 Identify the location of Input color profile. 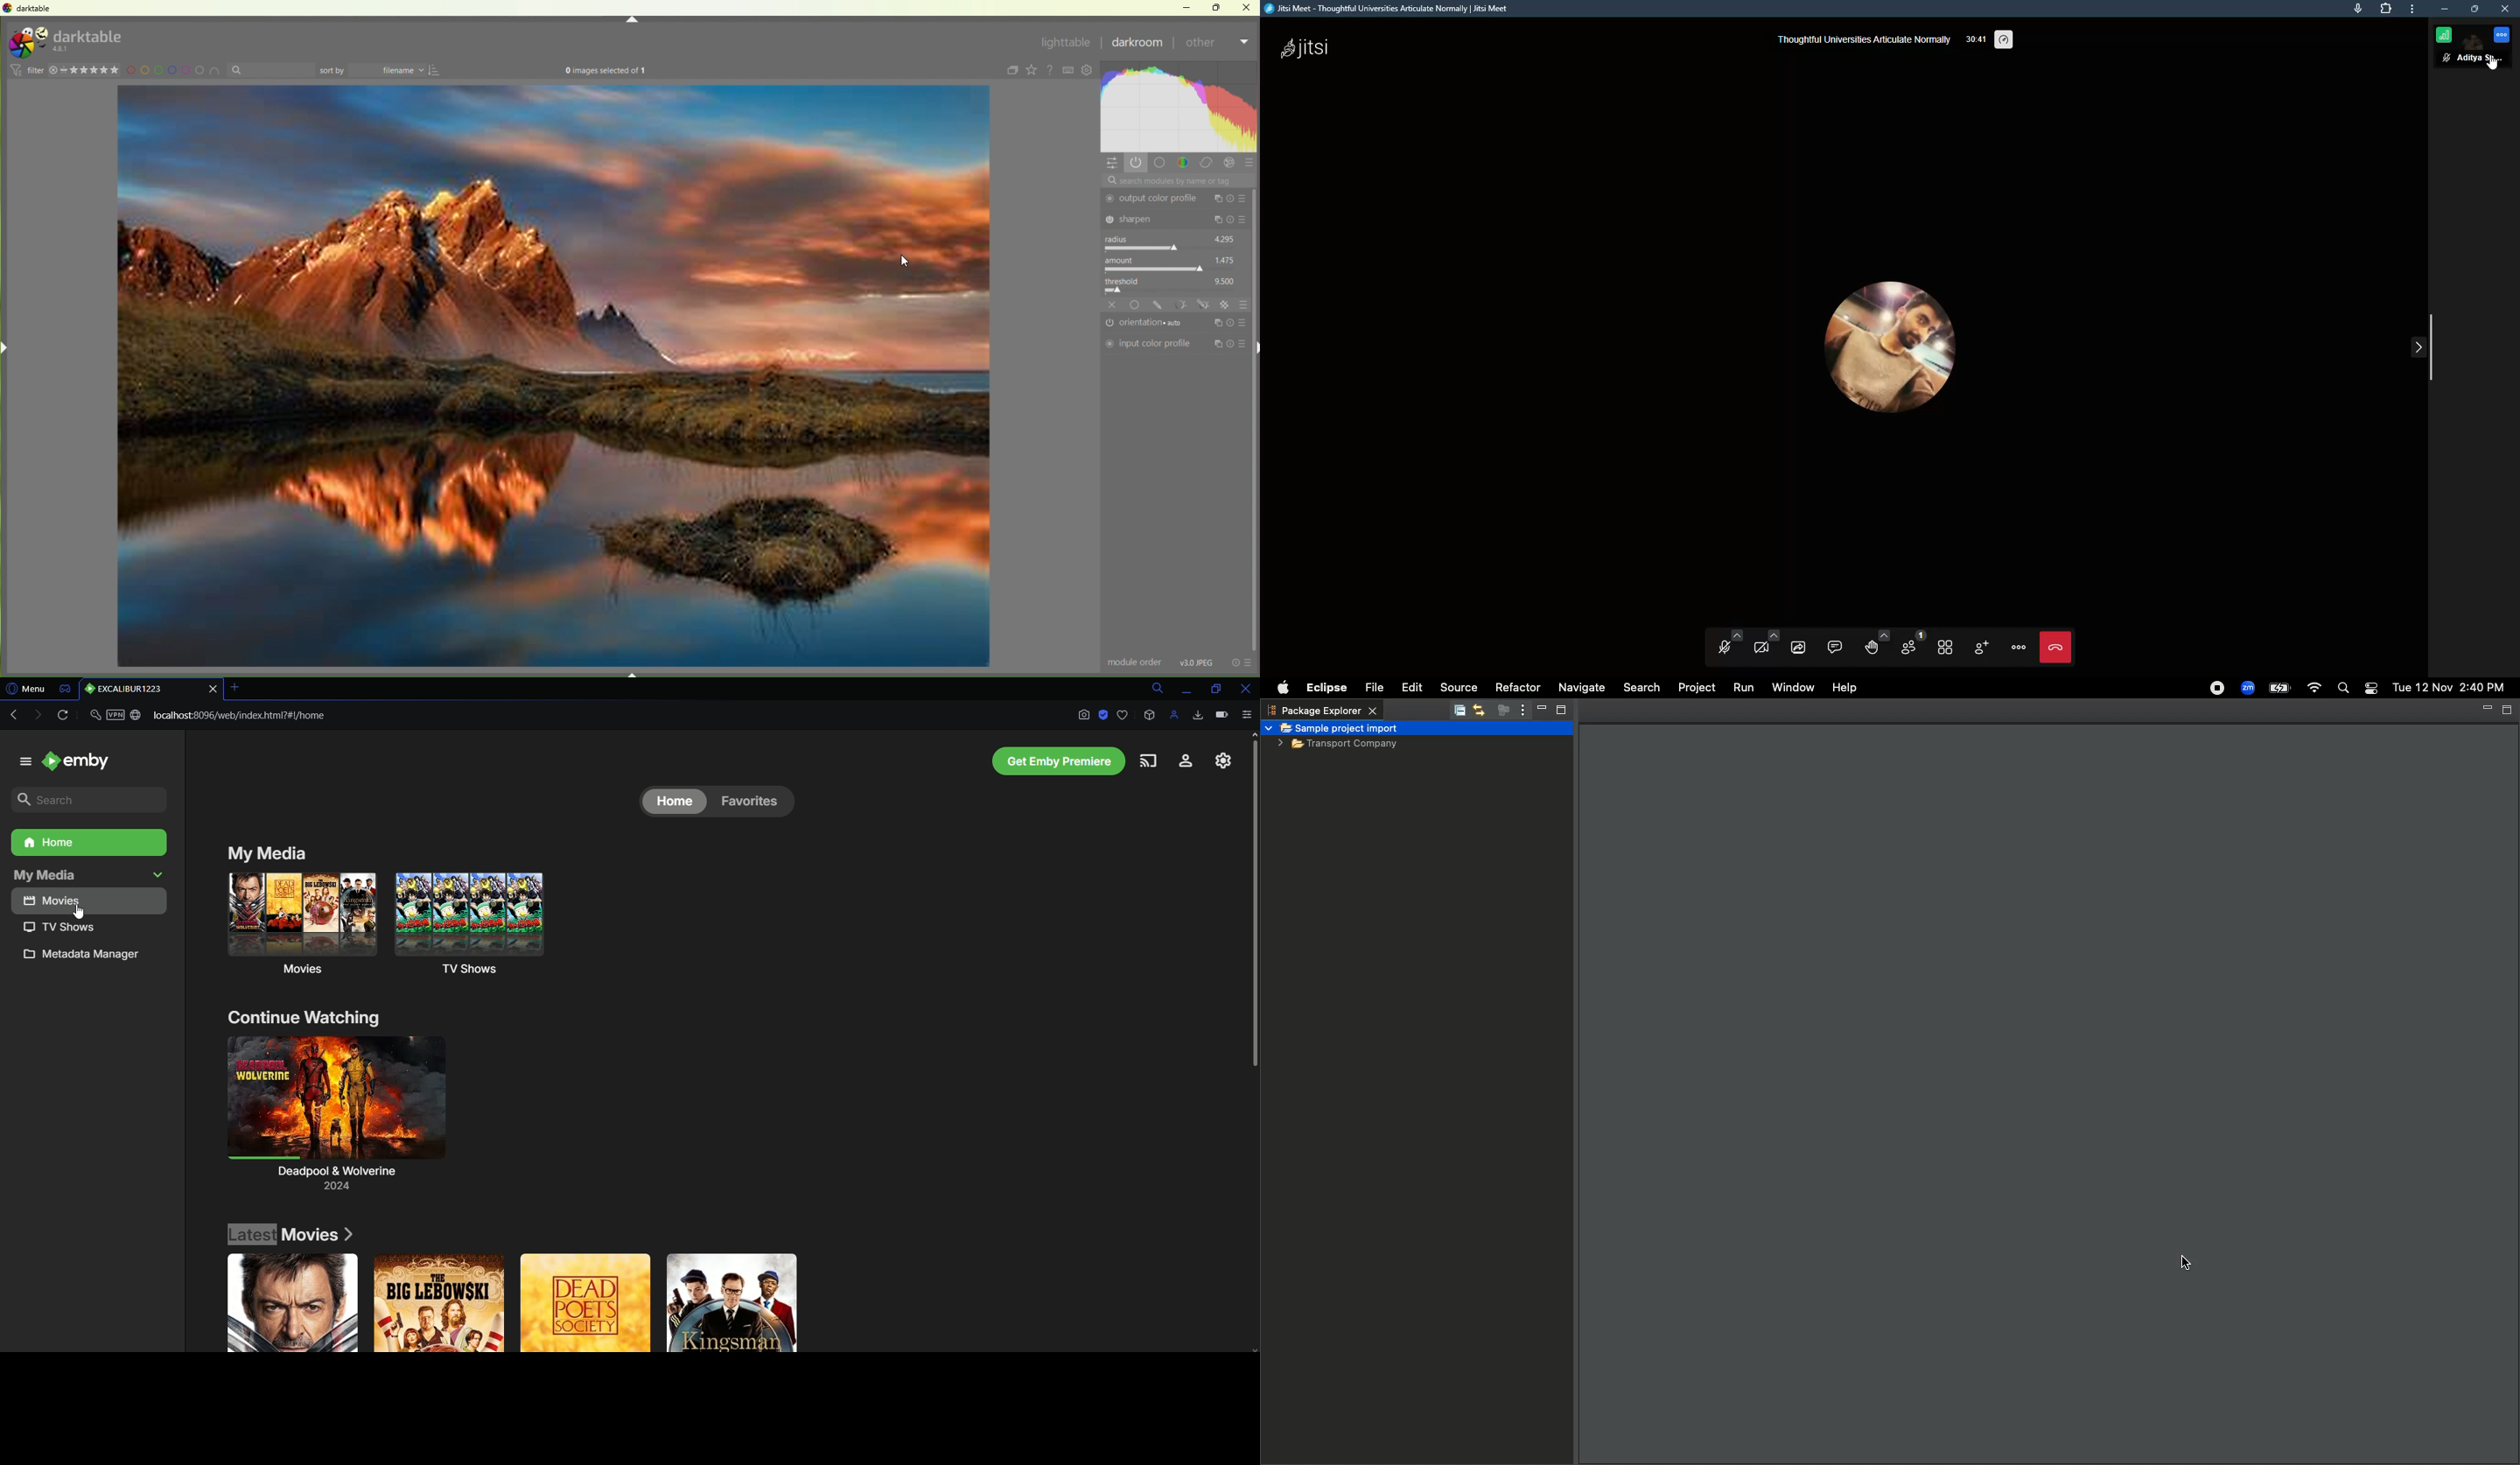
(1148, 344).